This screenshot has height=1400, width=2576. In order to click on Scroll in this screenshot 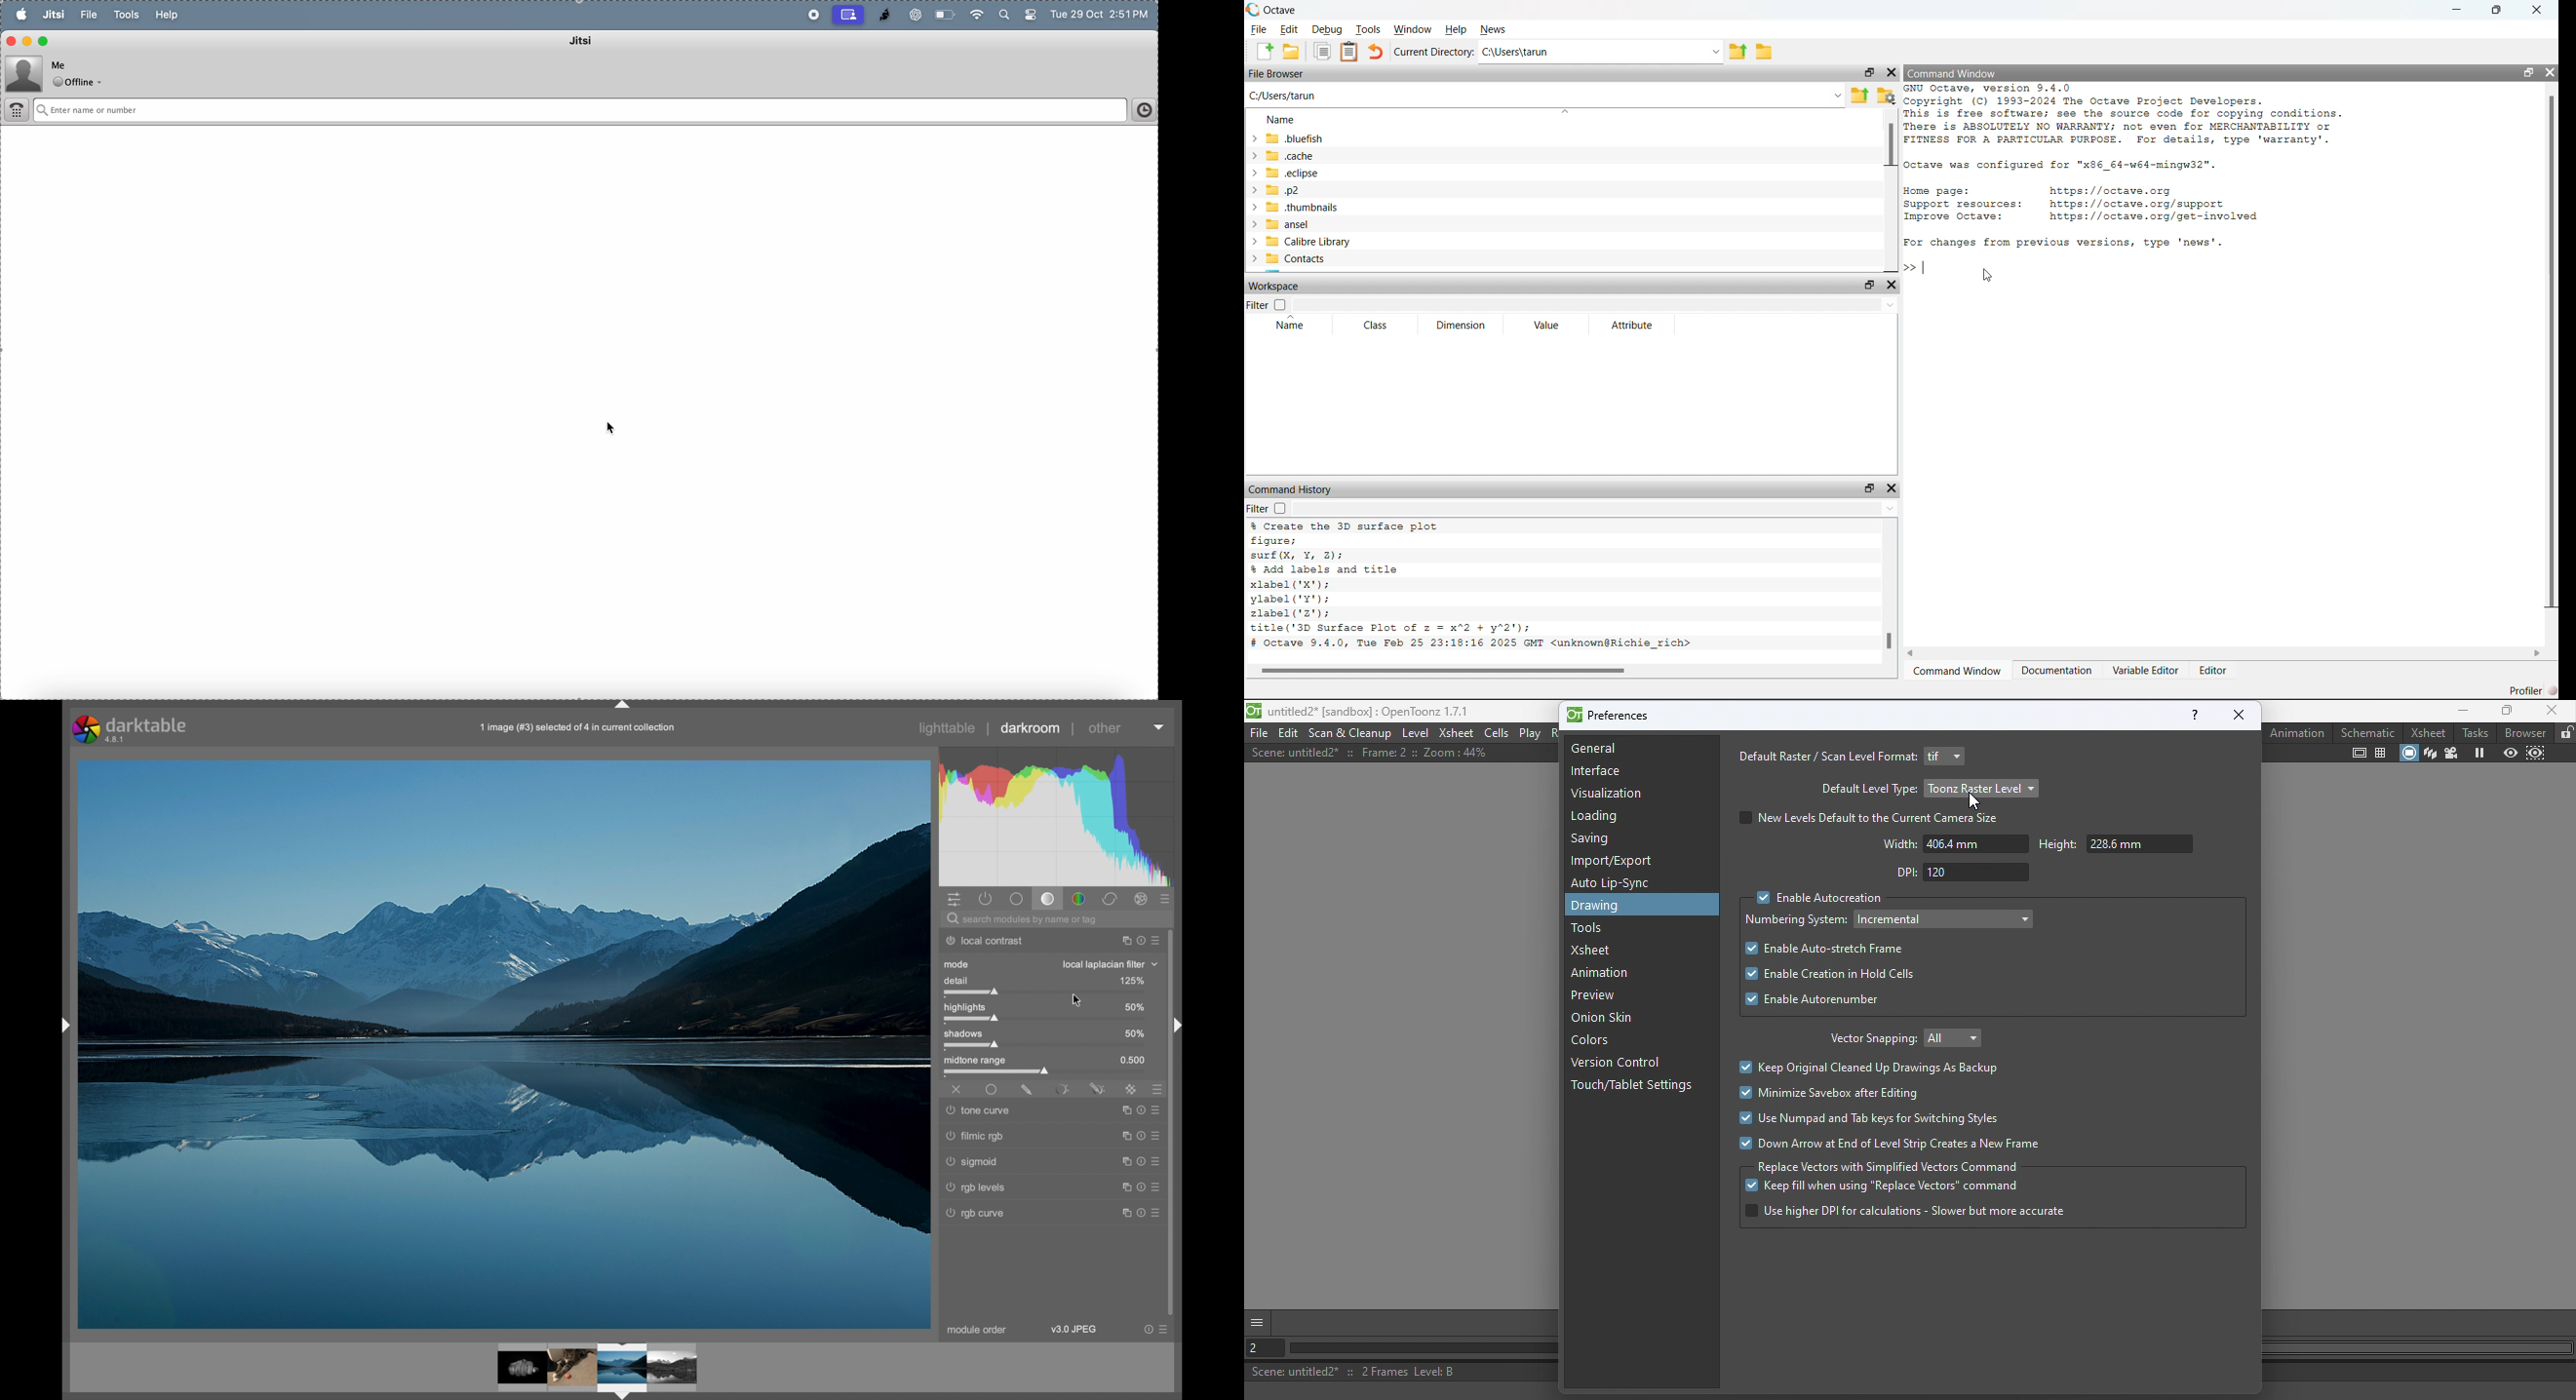, I will do `click(1566, 671)`.